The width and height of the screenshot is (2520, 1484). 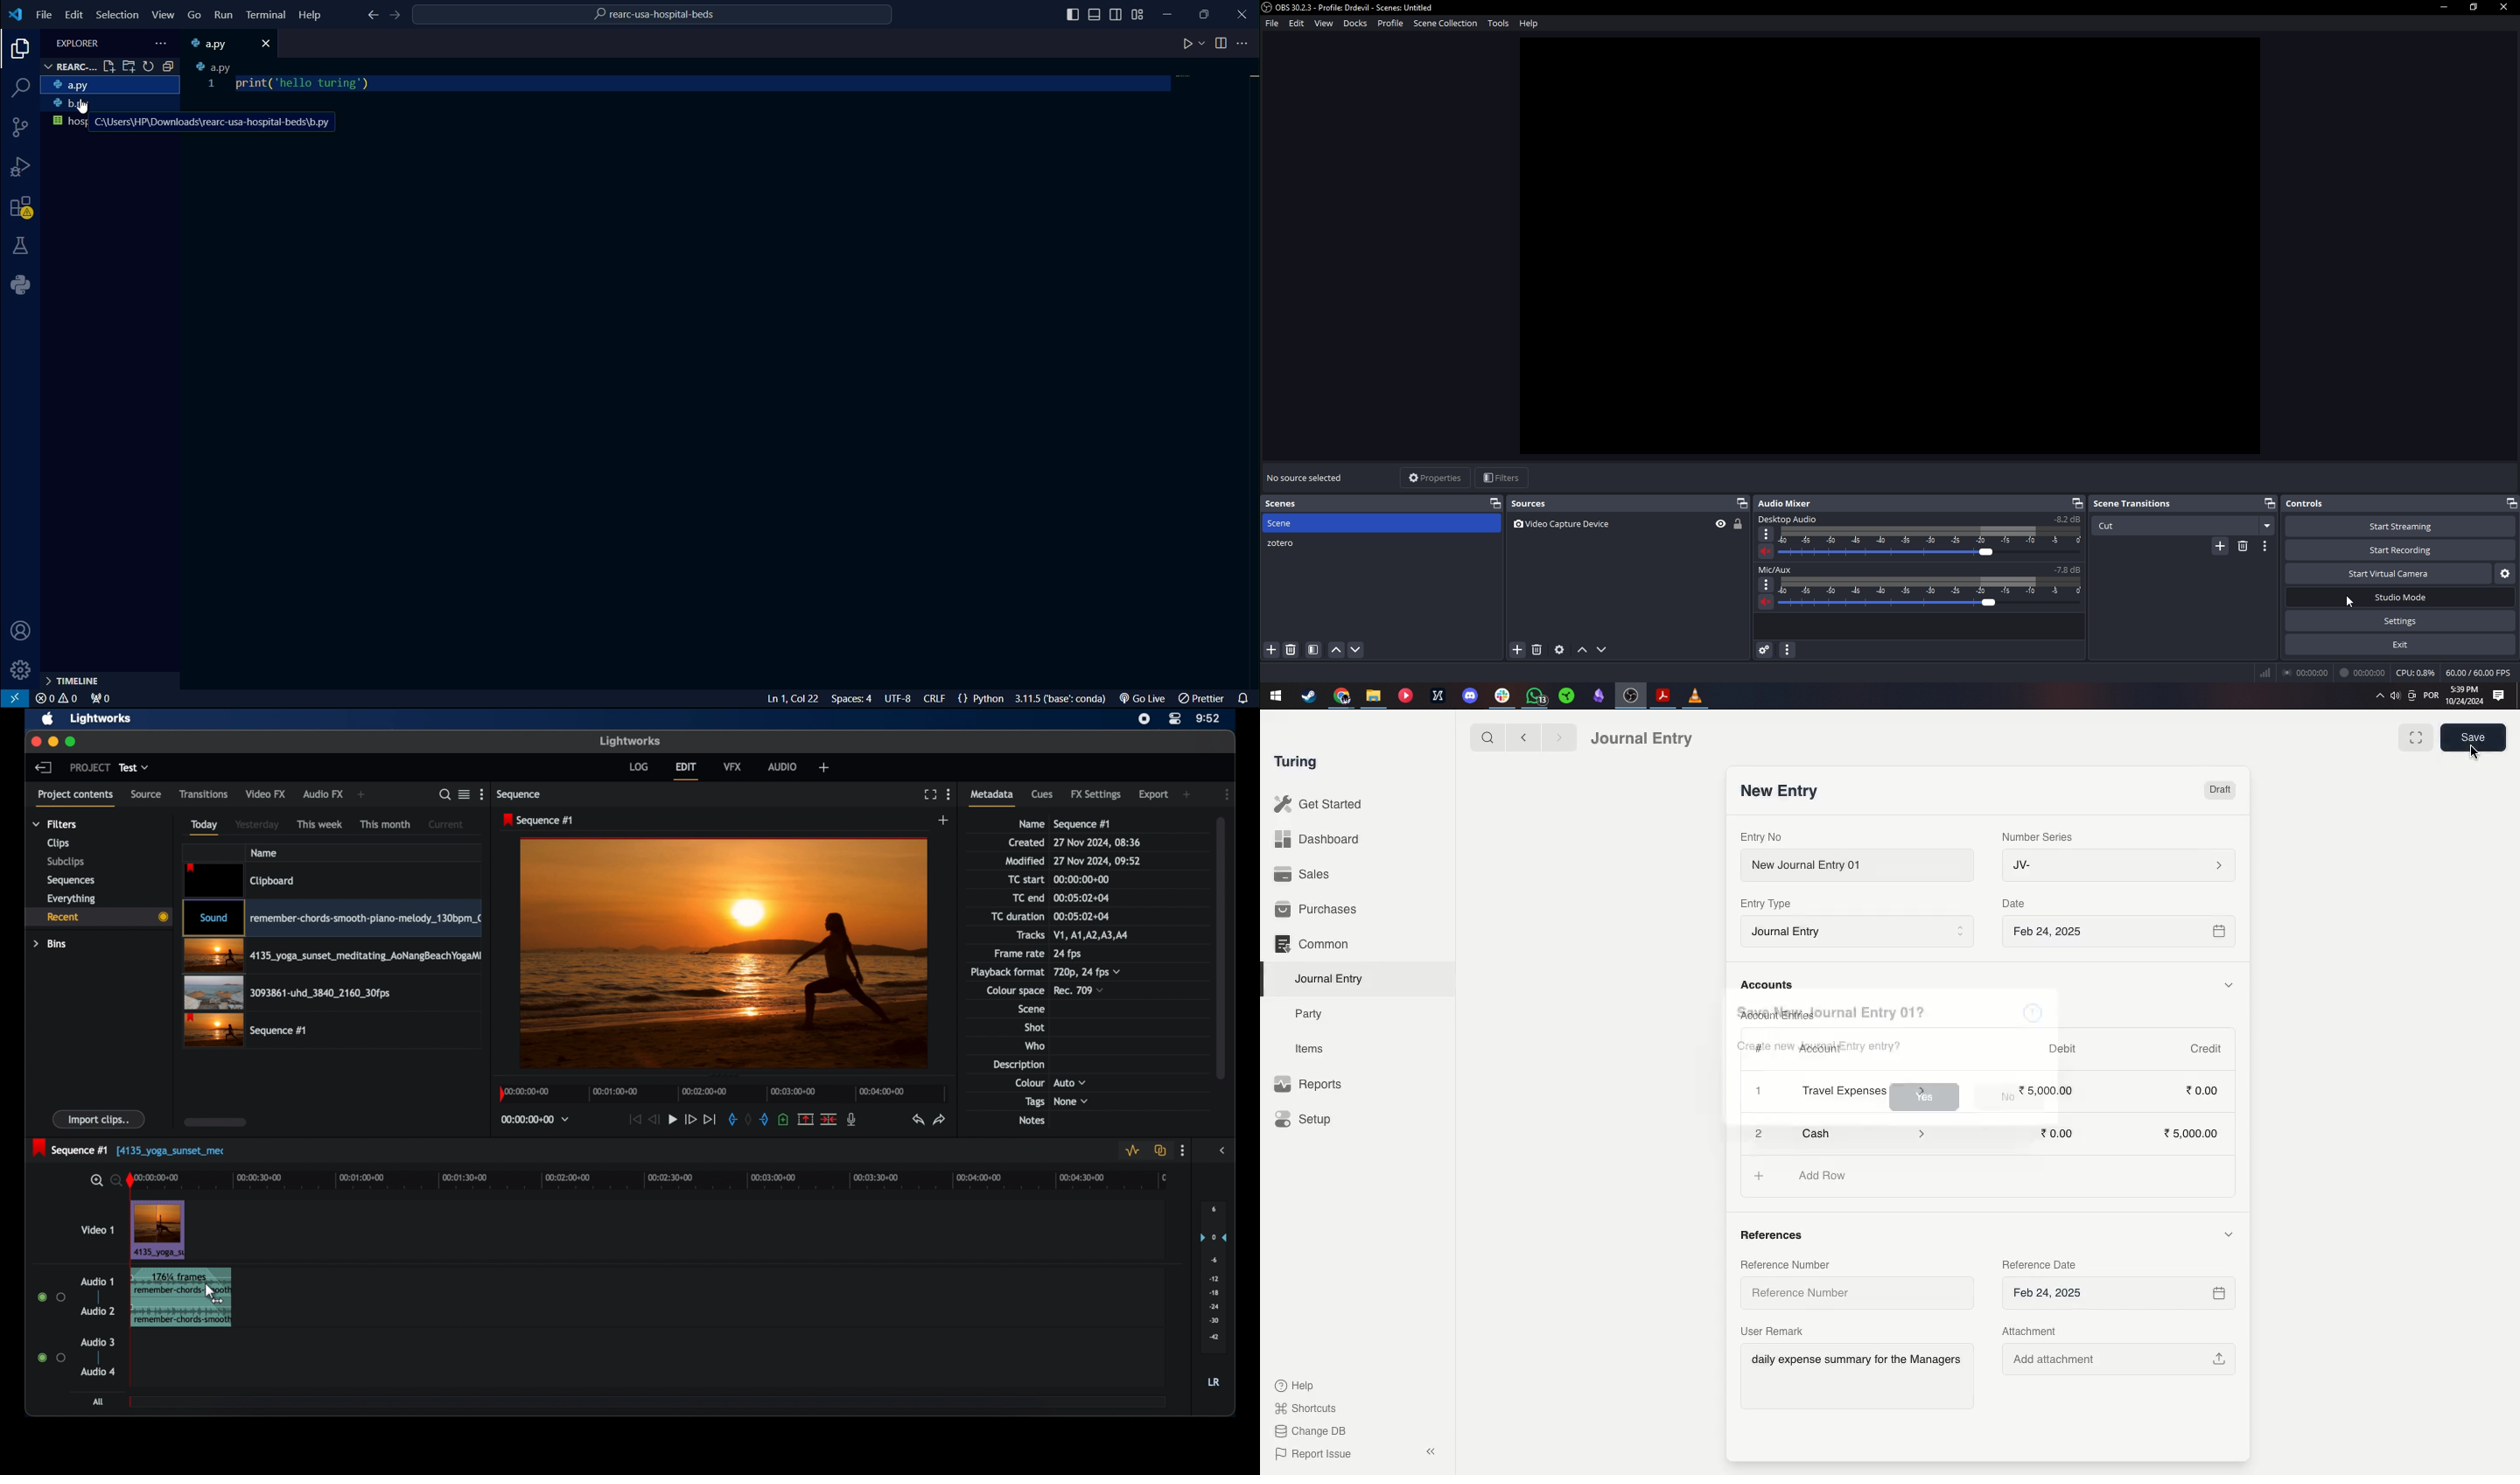 What do you see at coordinates (538, 820) in the screenshot?
I see `sequence 1` at bounding box center [538, 820].